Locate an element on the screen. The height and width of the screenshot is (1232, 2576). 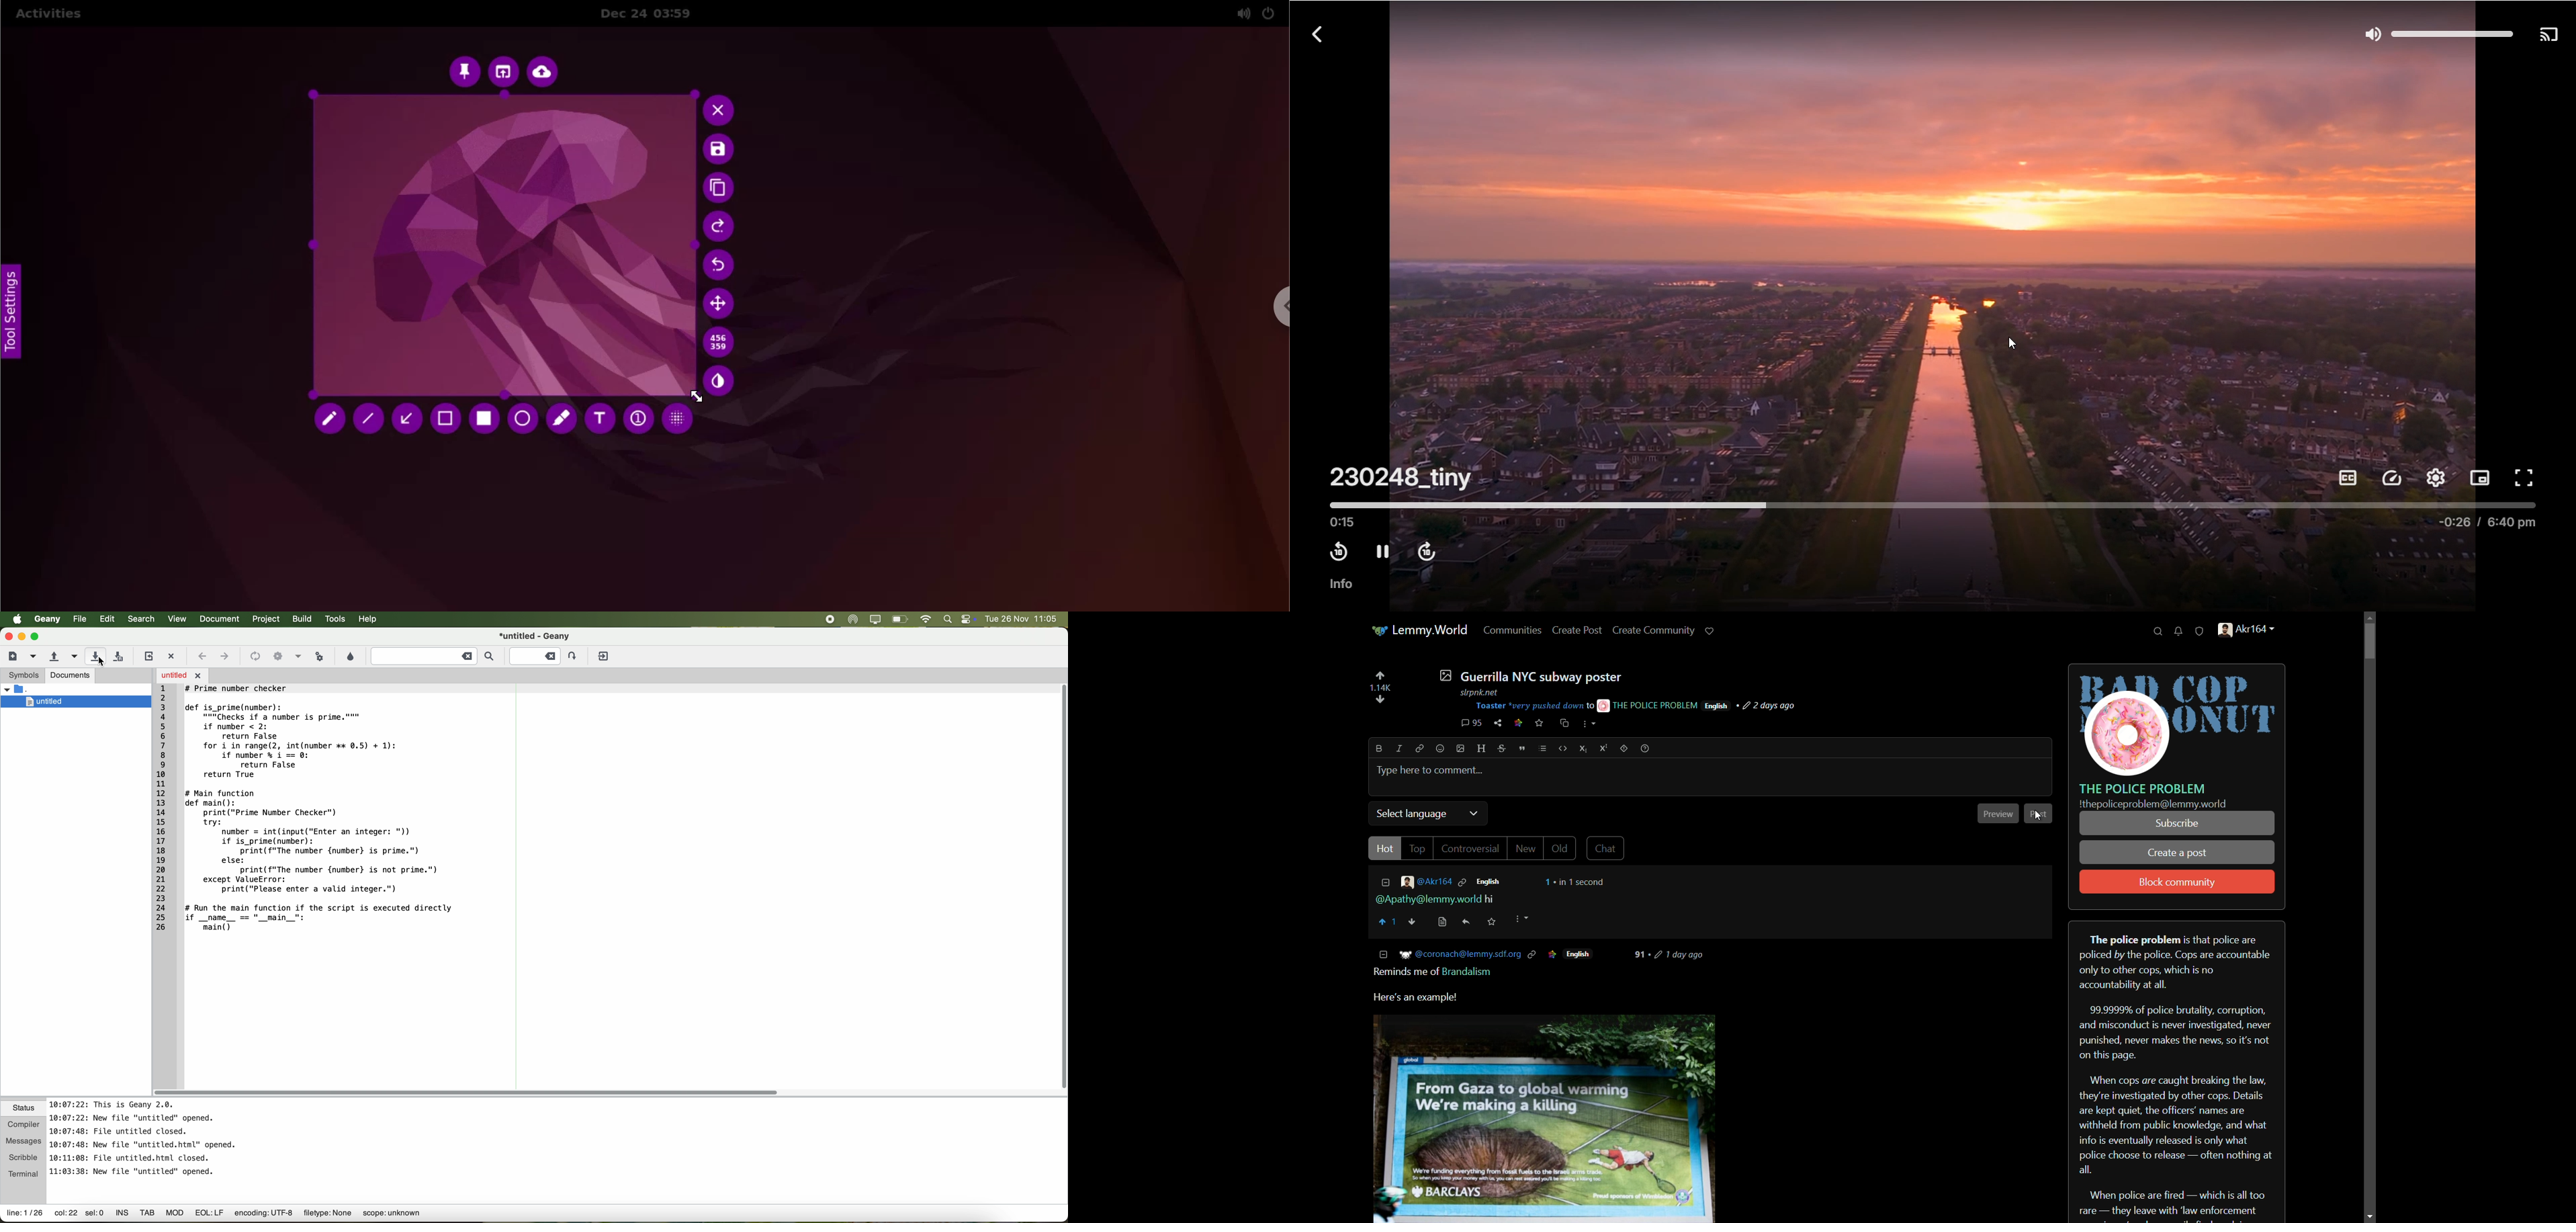
create a new file from template is located at coordinates (34, 657).